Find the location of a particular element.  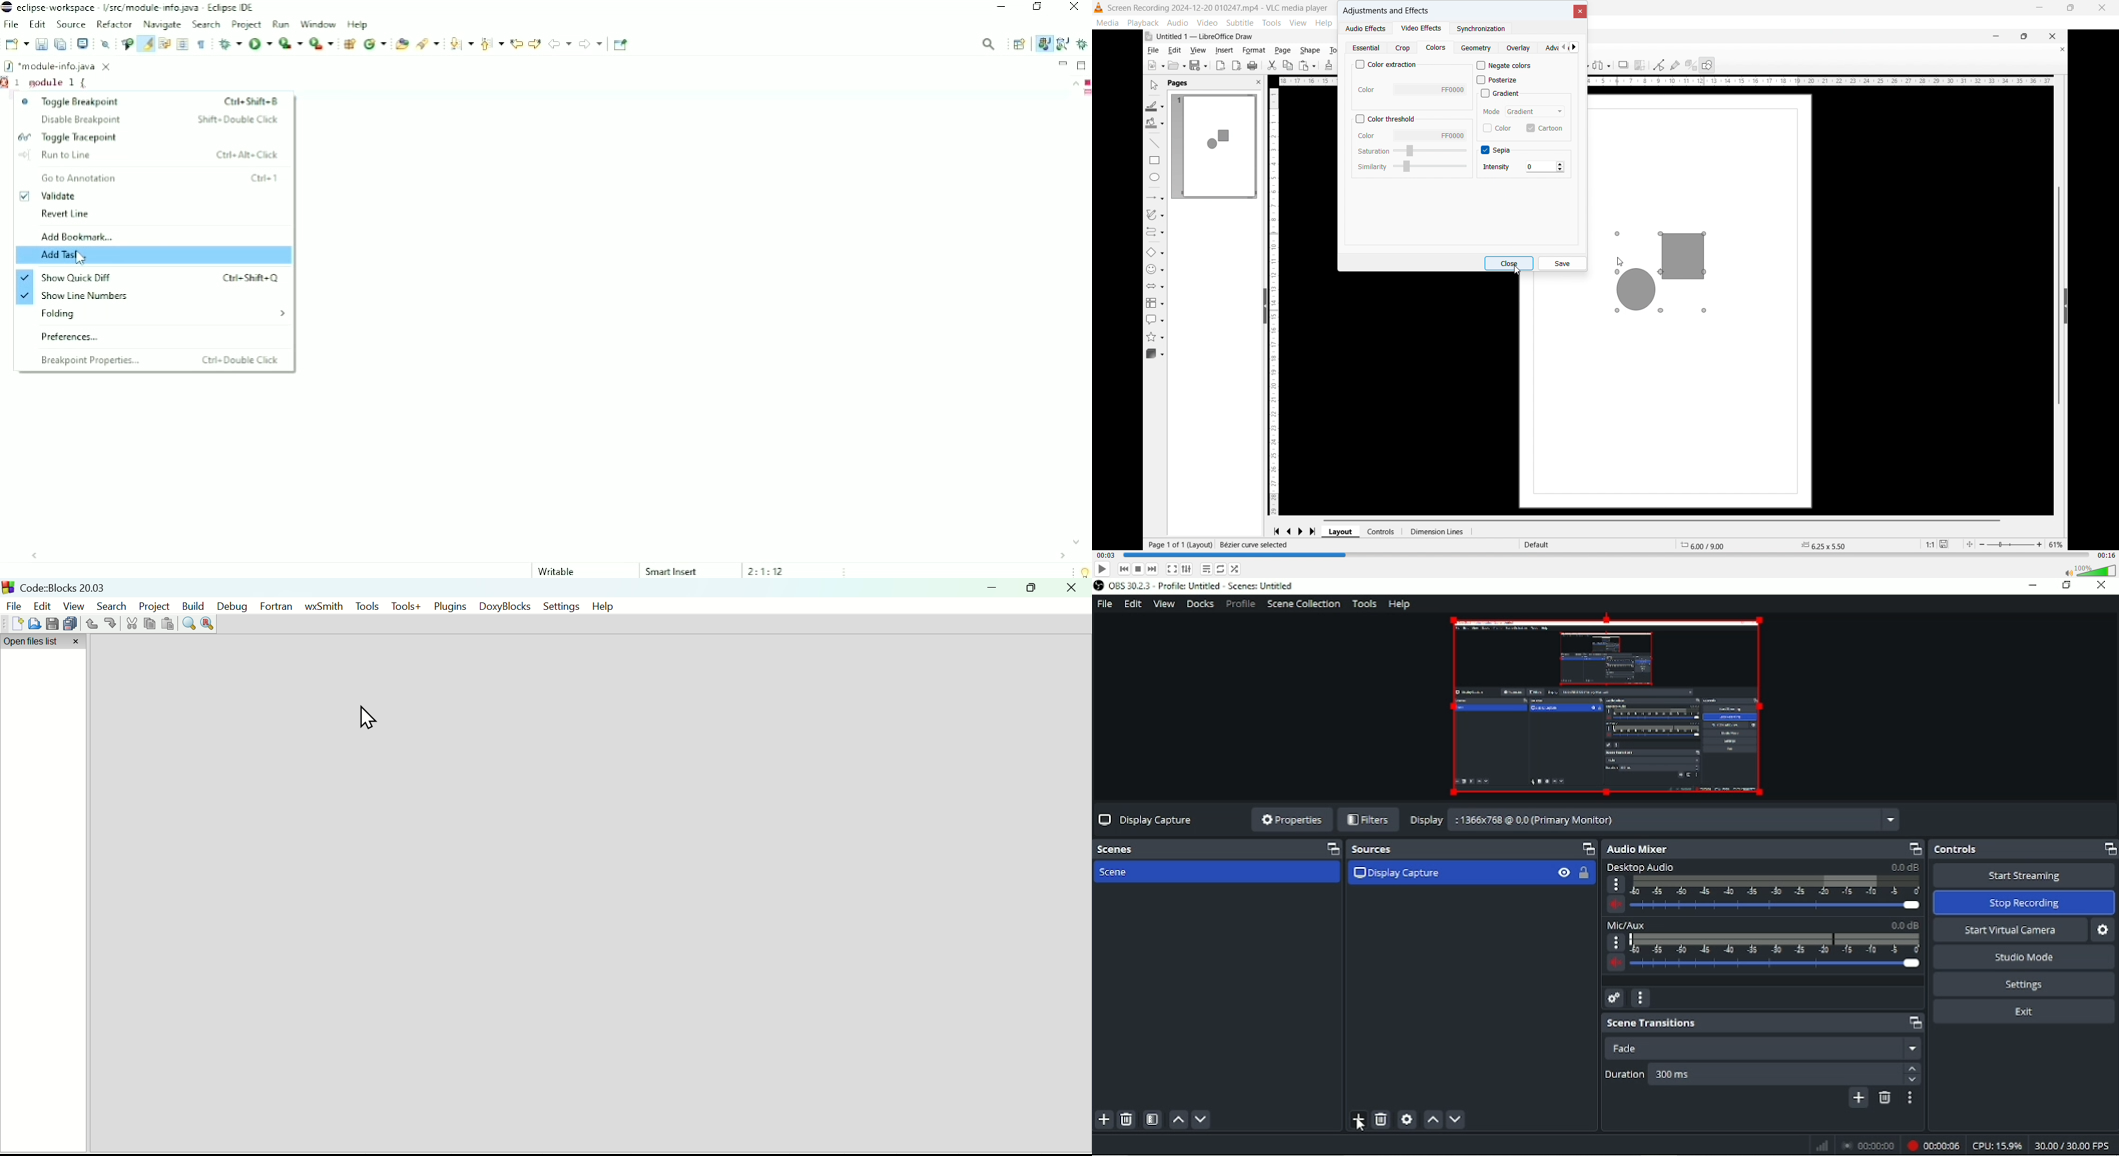

Configure virtual camera is located at coordinates (2104, 930).